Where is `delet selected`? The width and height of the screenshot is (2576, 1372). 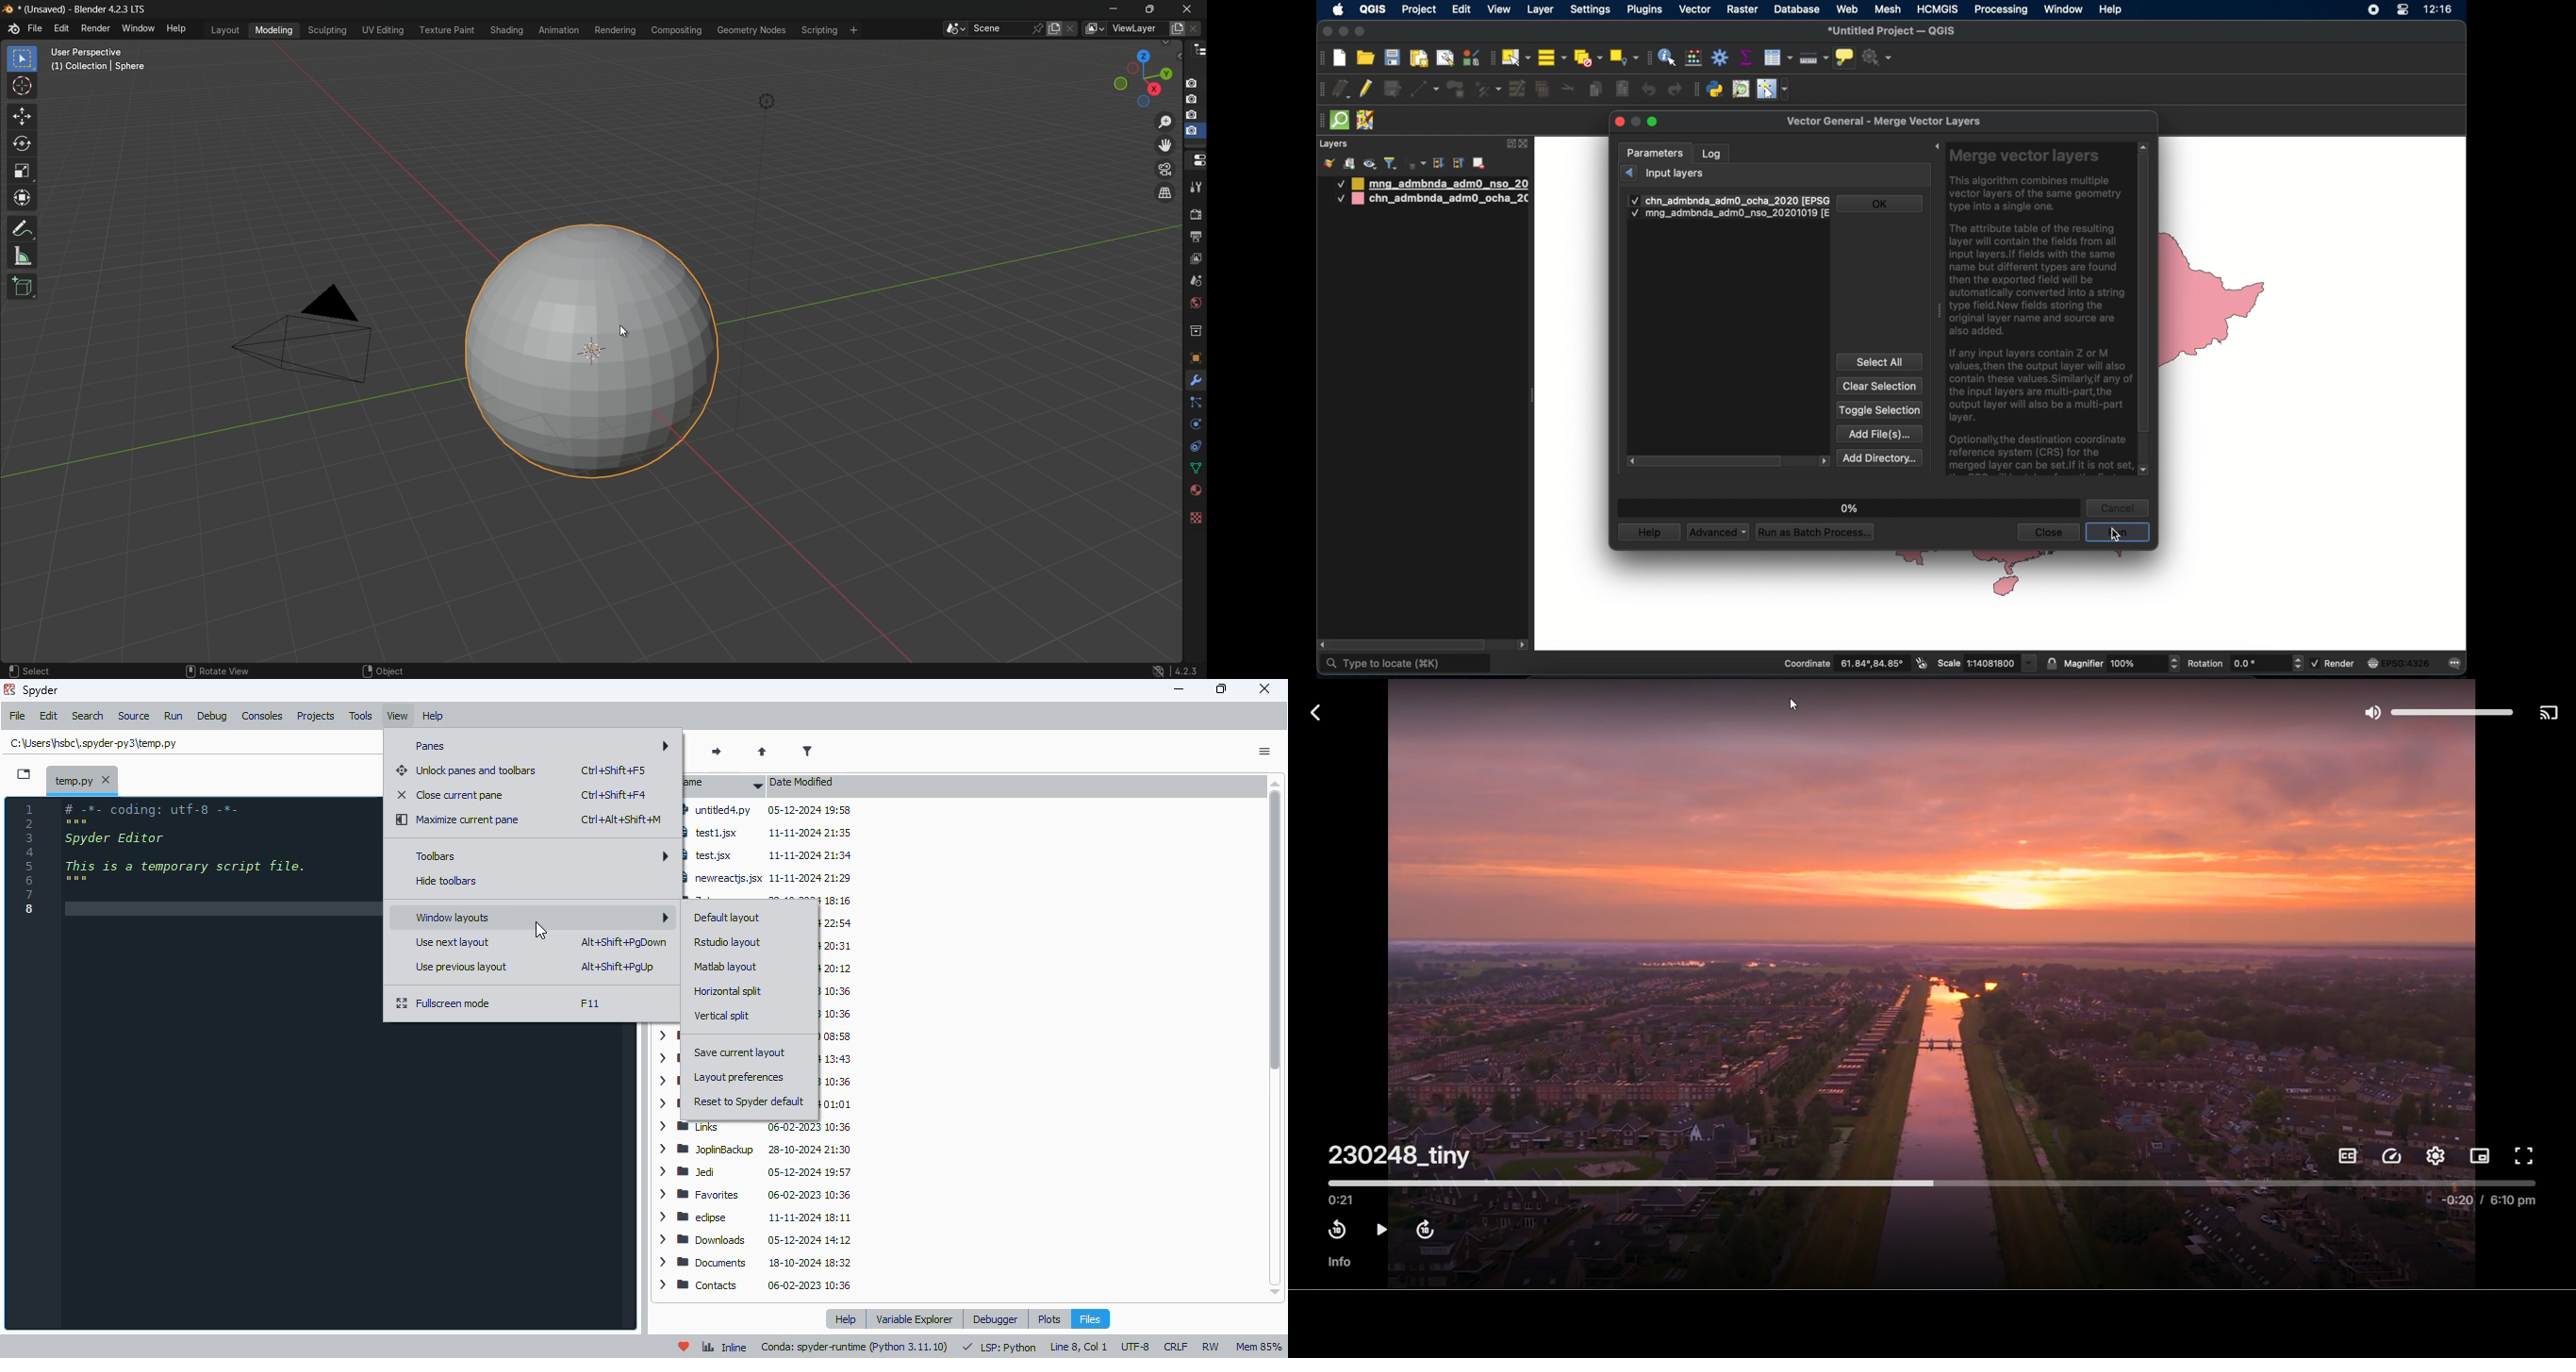
delet selected is located at coordinates (1541, 89).